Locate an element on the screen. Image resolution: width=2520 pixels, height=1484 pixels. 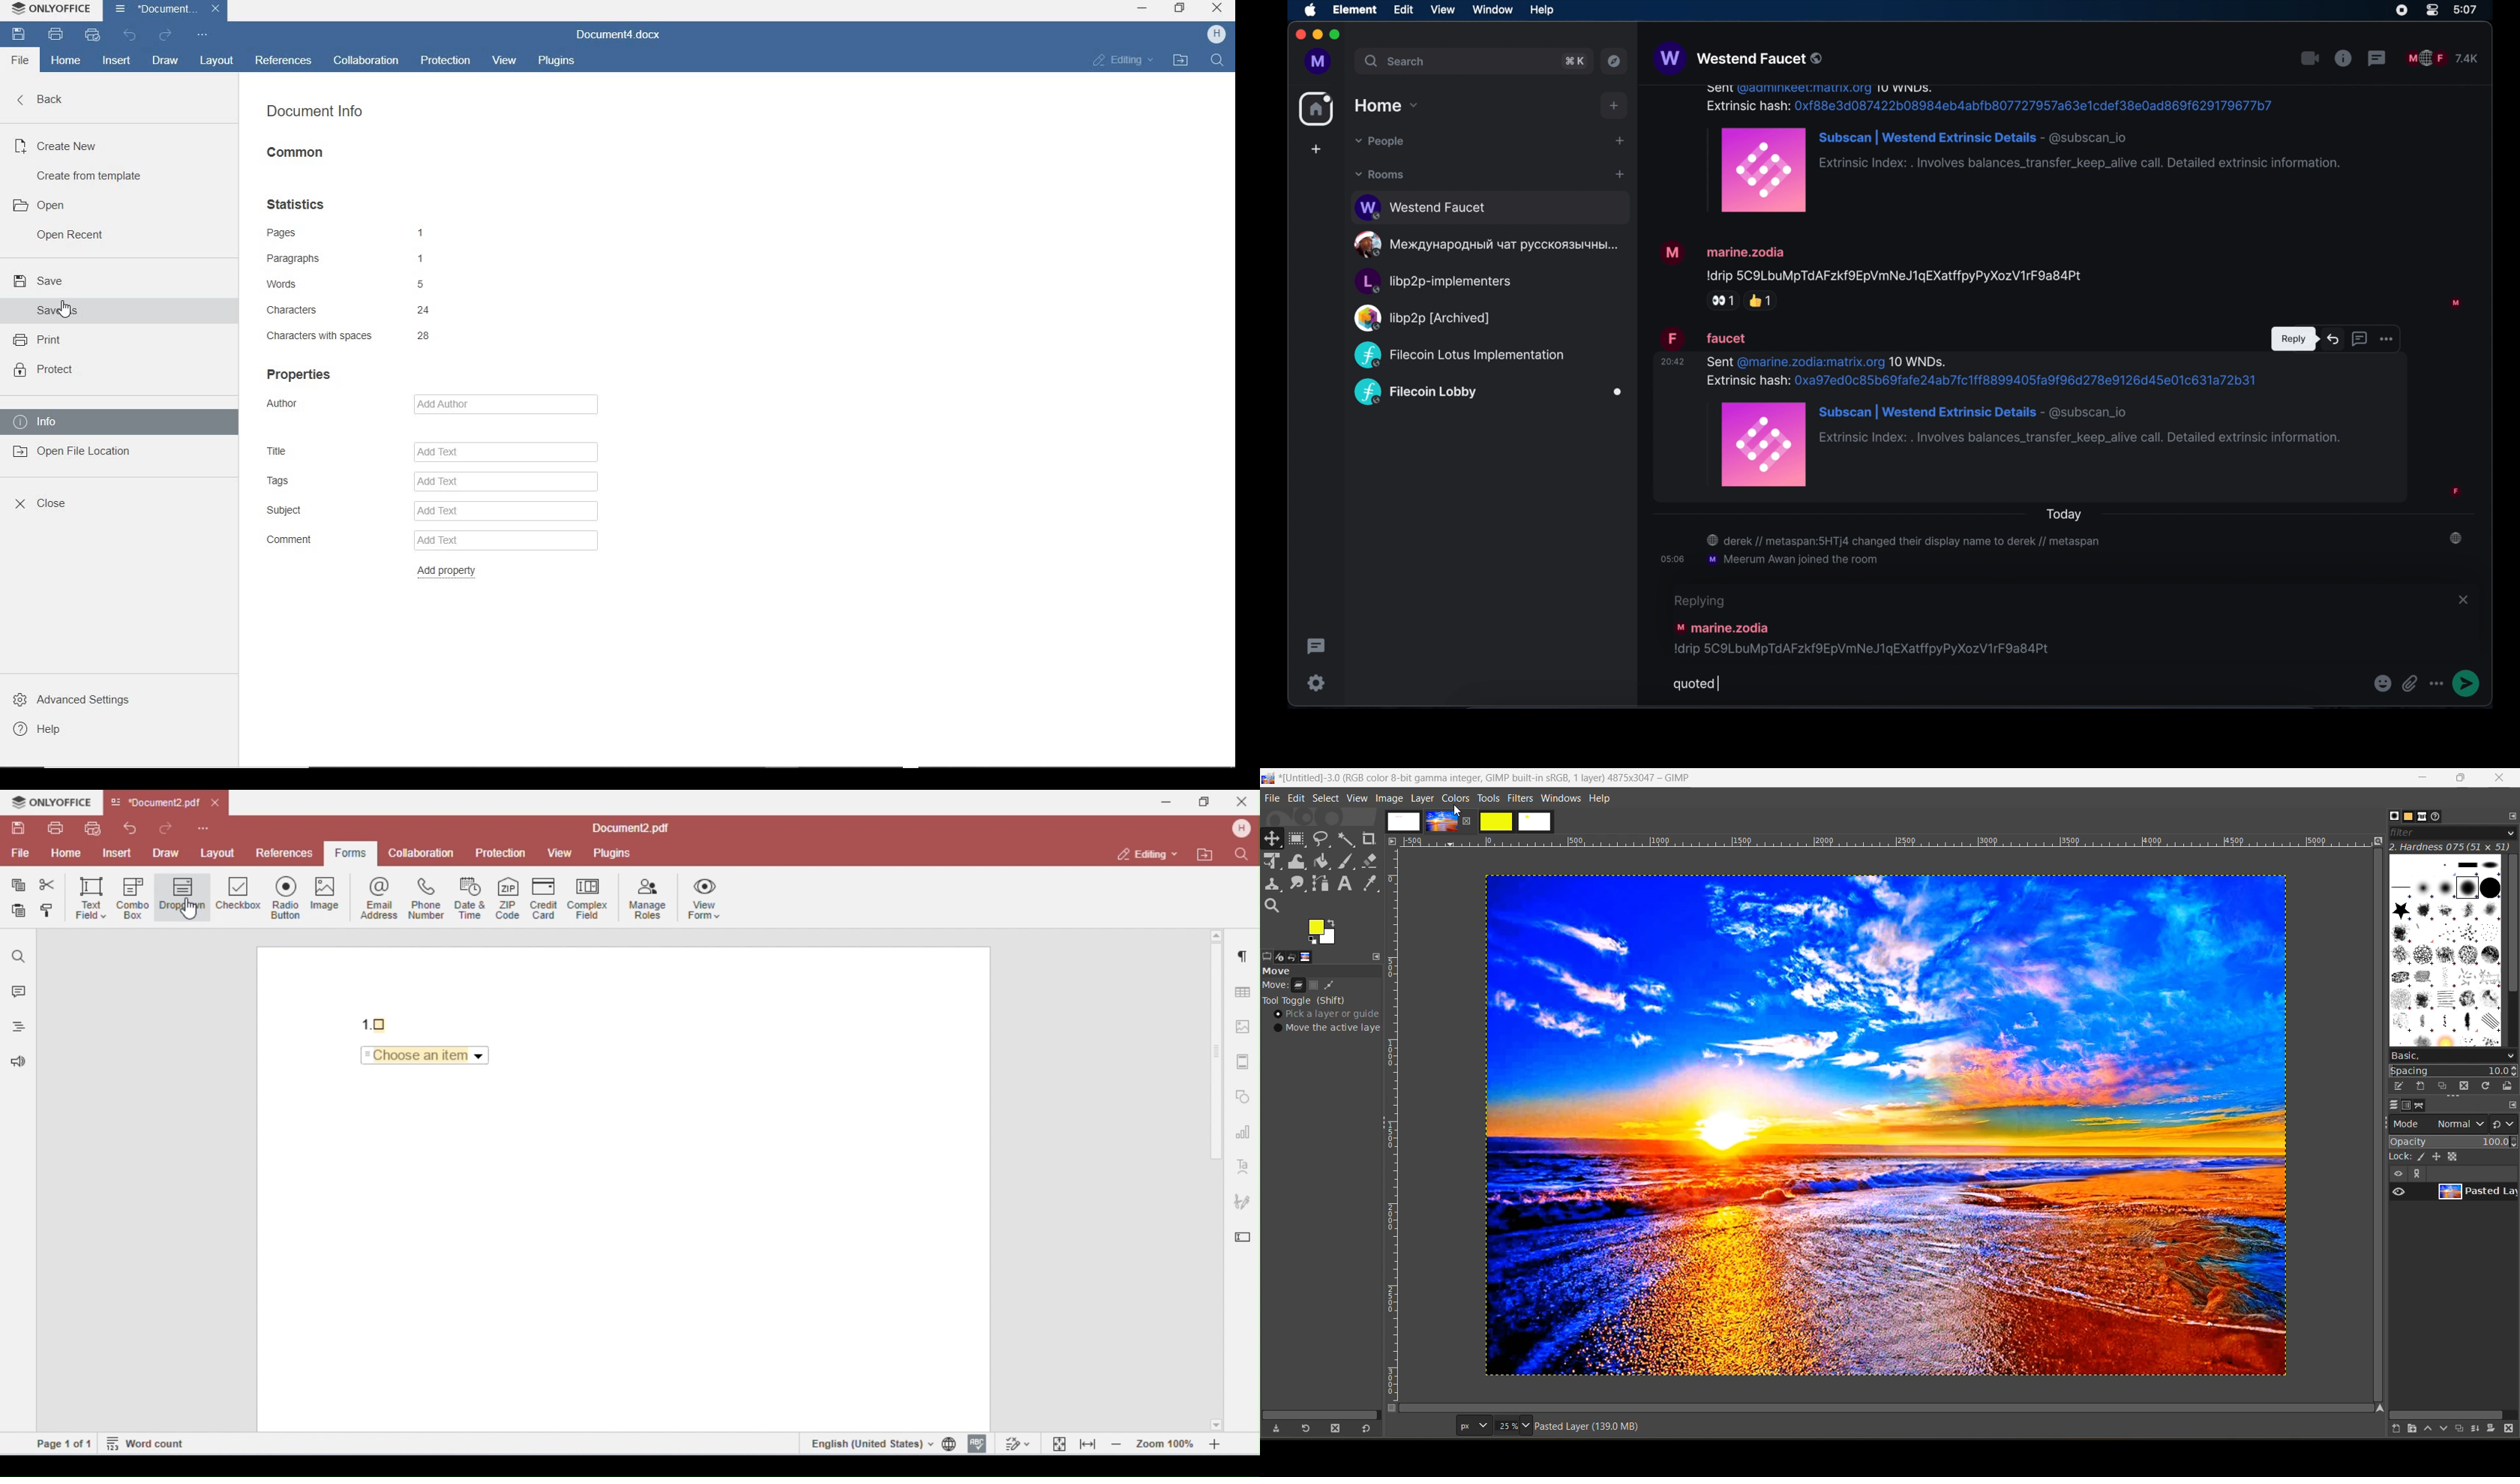
start chat is located at coordinates (1619, 140).